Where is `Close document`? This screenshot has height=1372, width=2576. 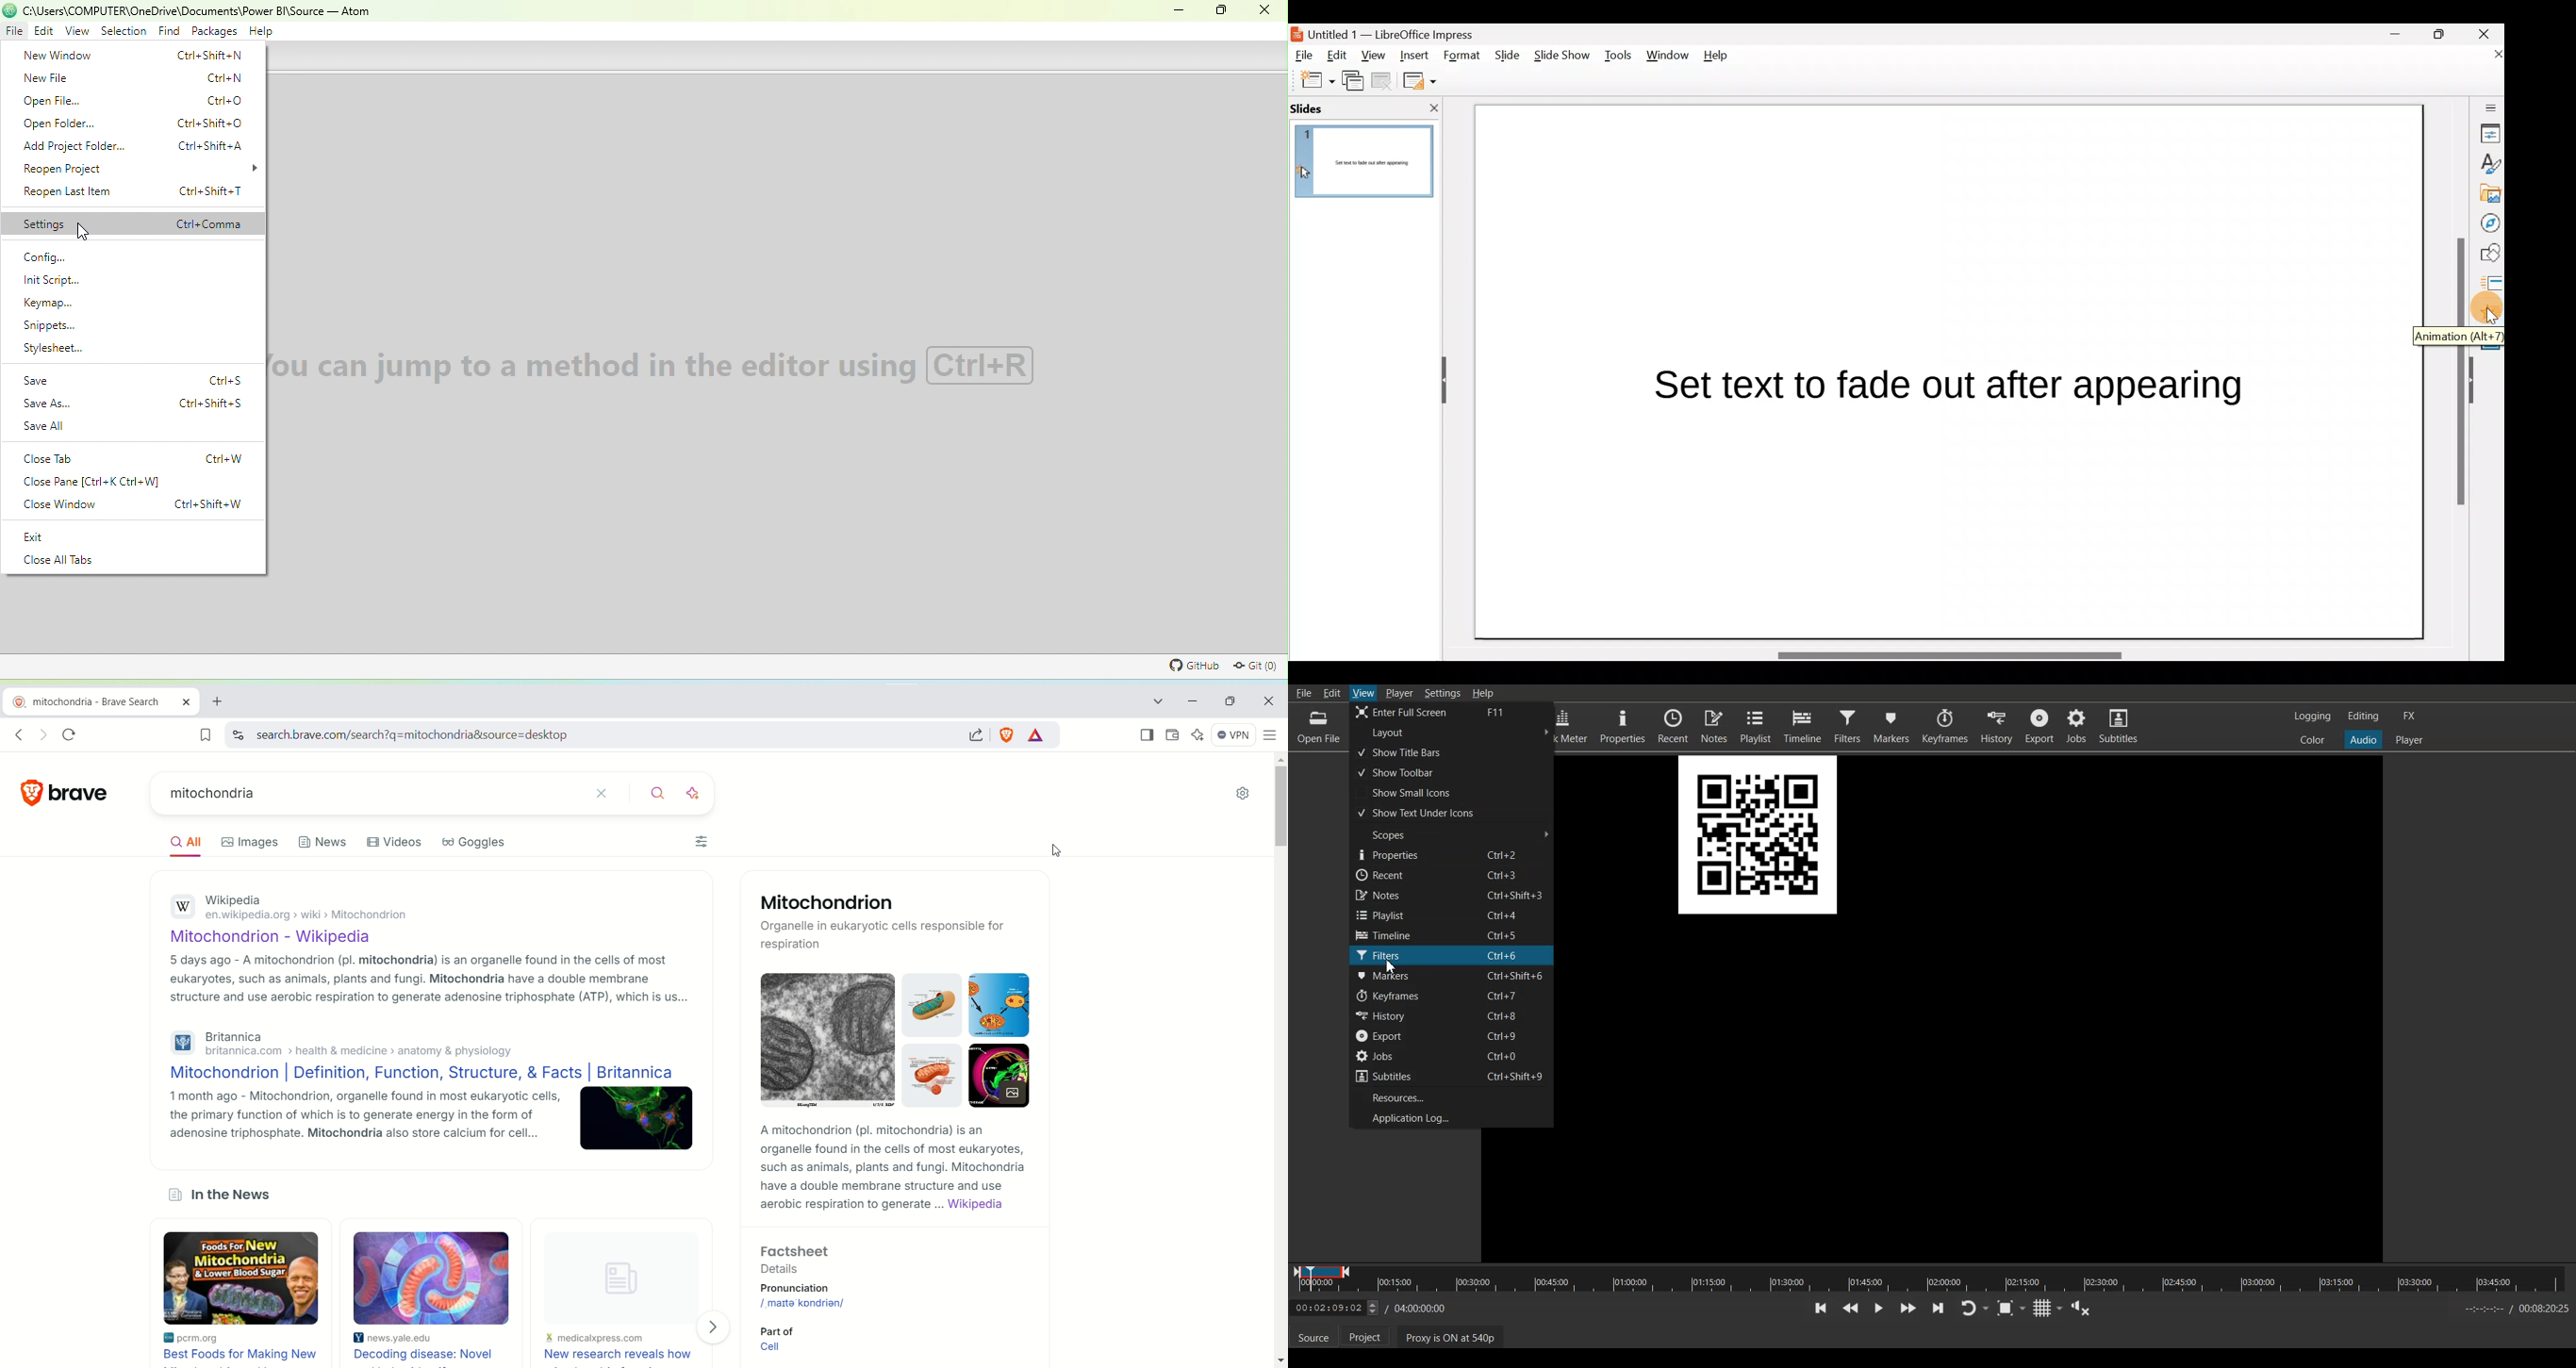
Close document is located at coordinates (2486, 55).